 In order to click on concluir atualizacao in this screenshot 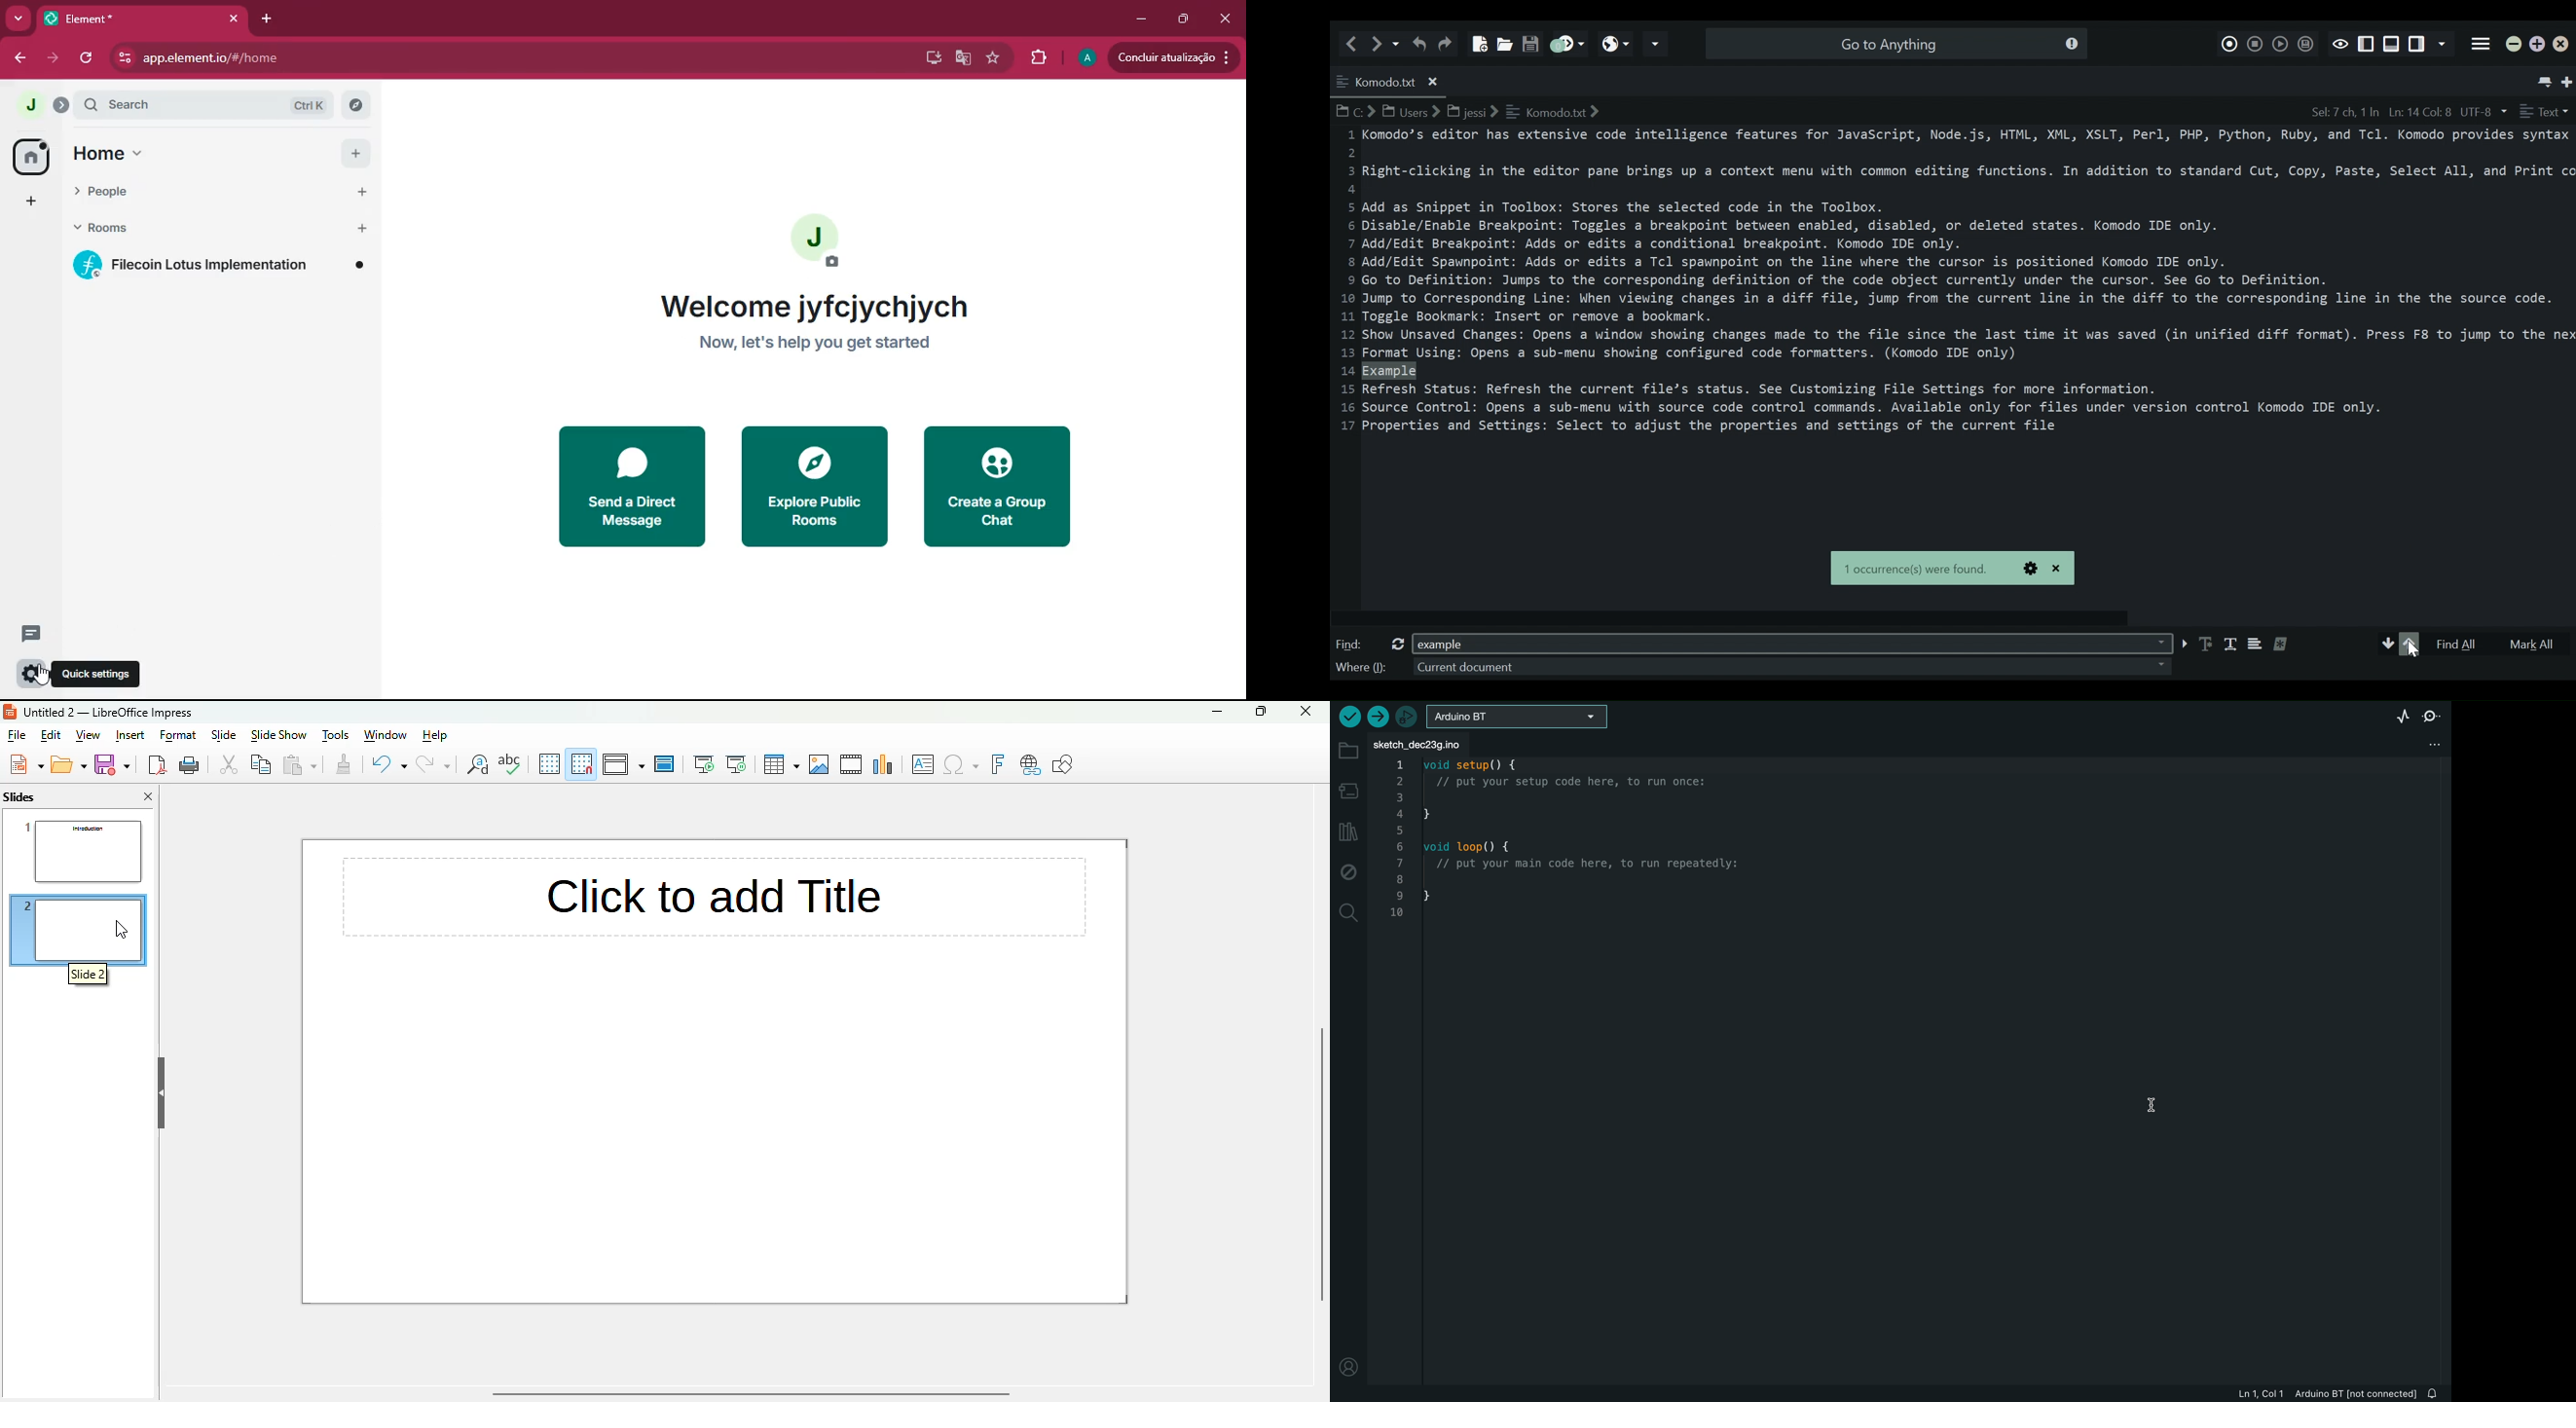, I will do `click(1175, 57)`.